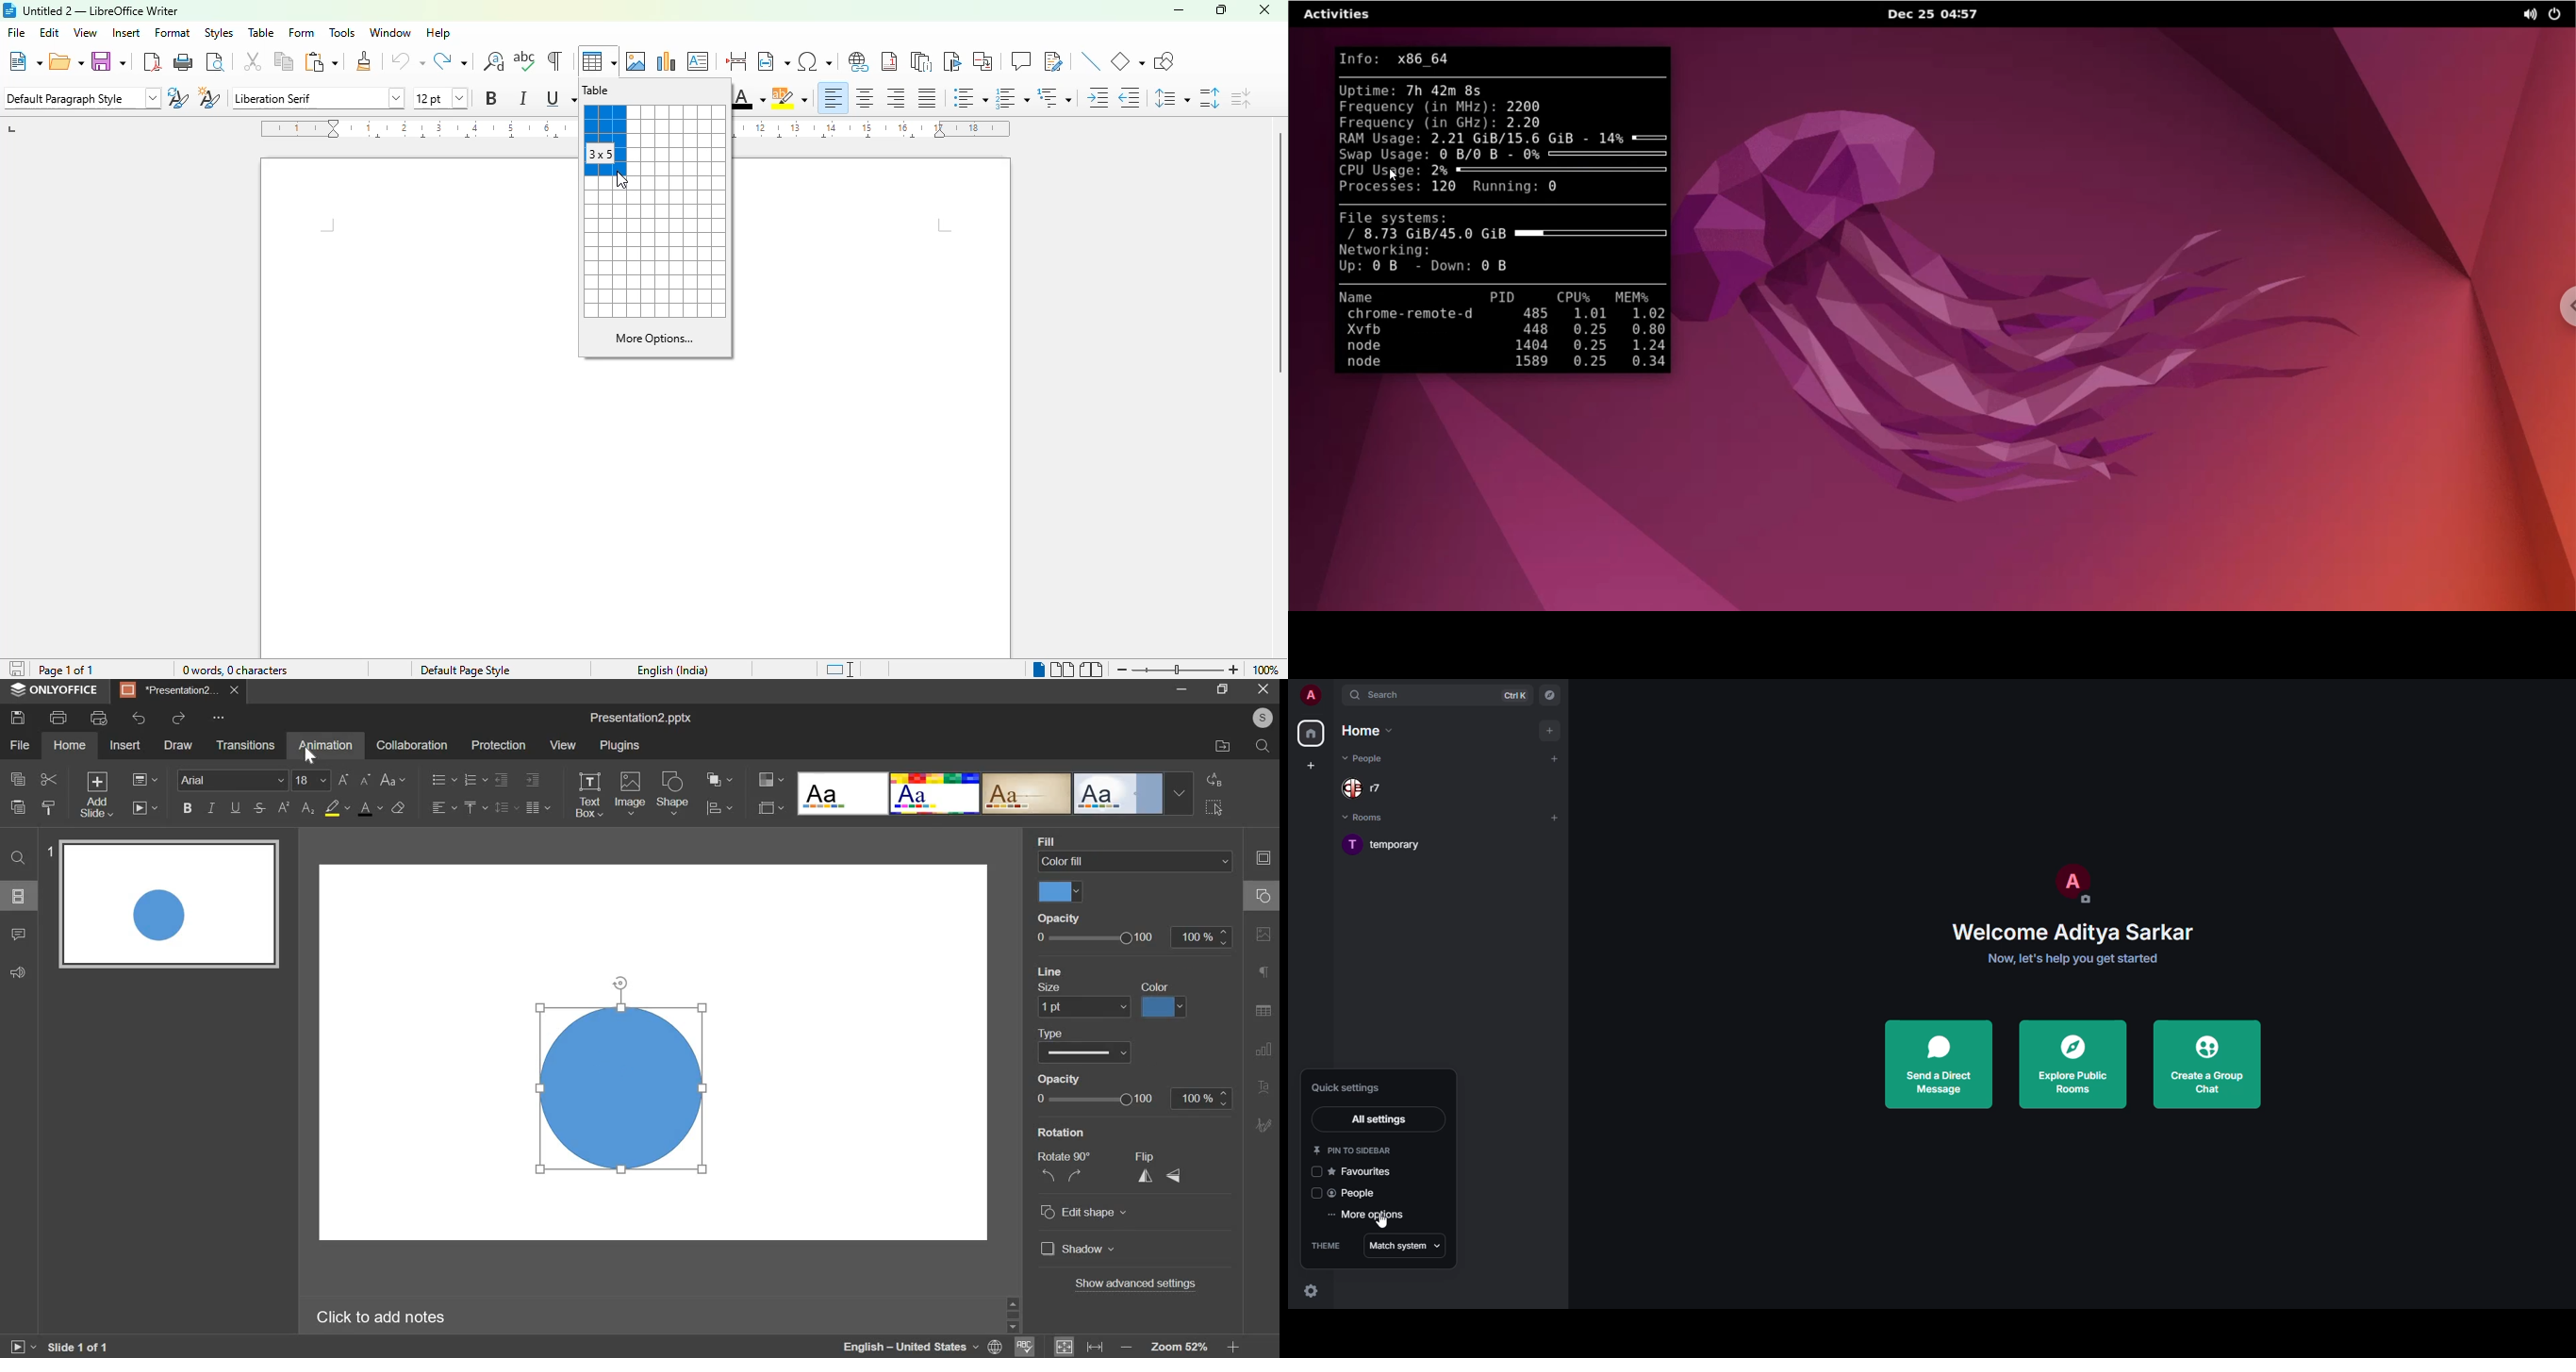 The height and width of the screenshot is (1372, 2576). What do you see at coordinates (301, 33) in the screenshot?
I see `form` at bounding box center [301, 33].